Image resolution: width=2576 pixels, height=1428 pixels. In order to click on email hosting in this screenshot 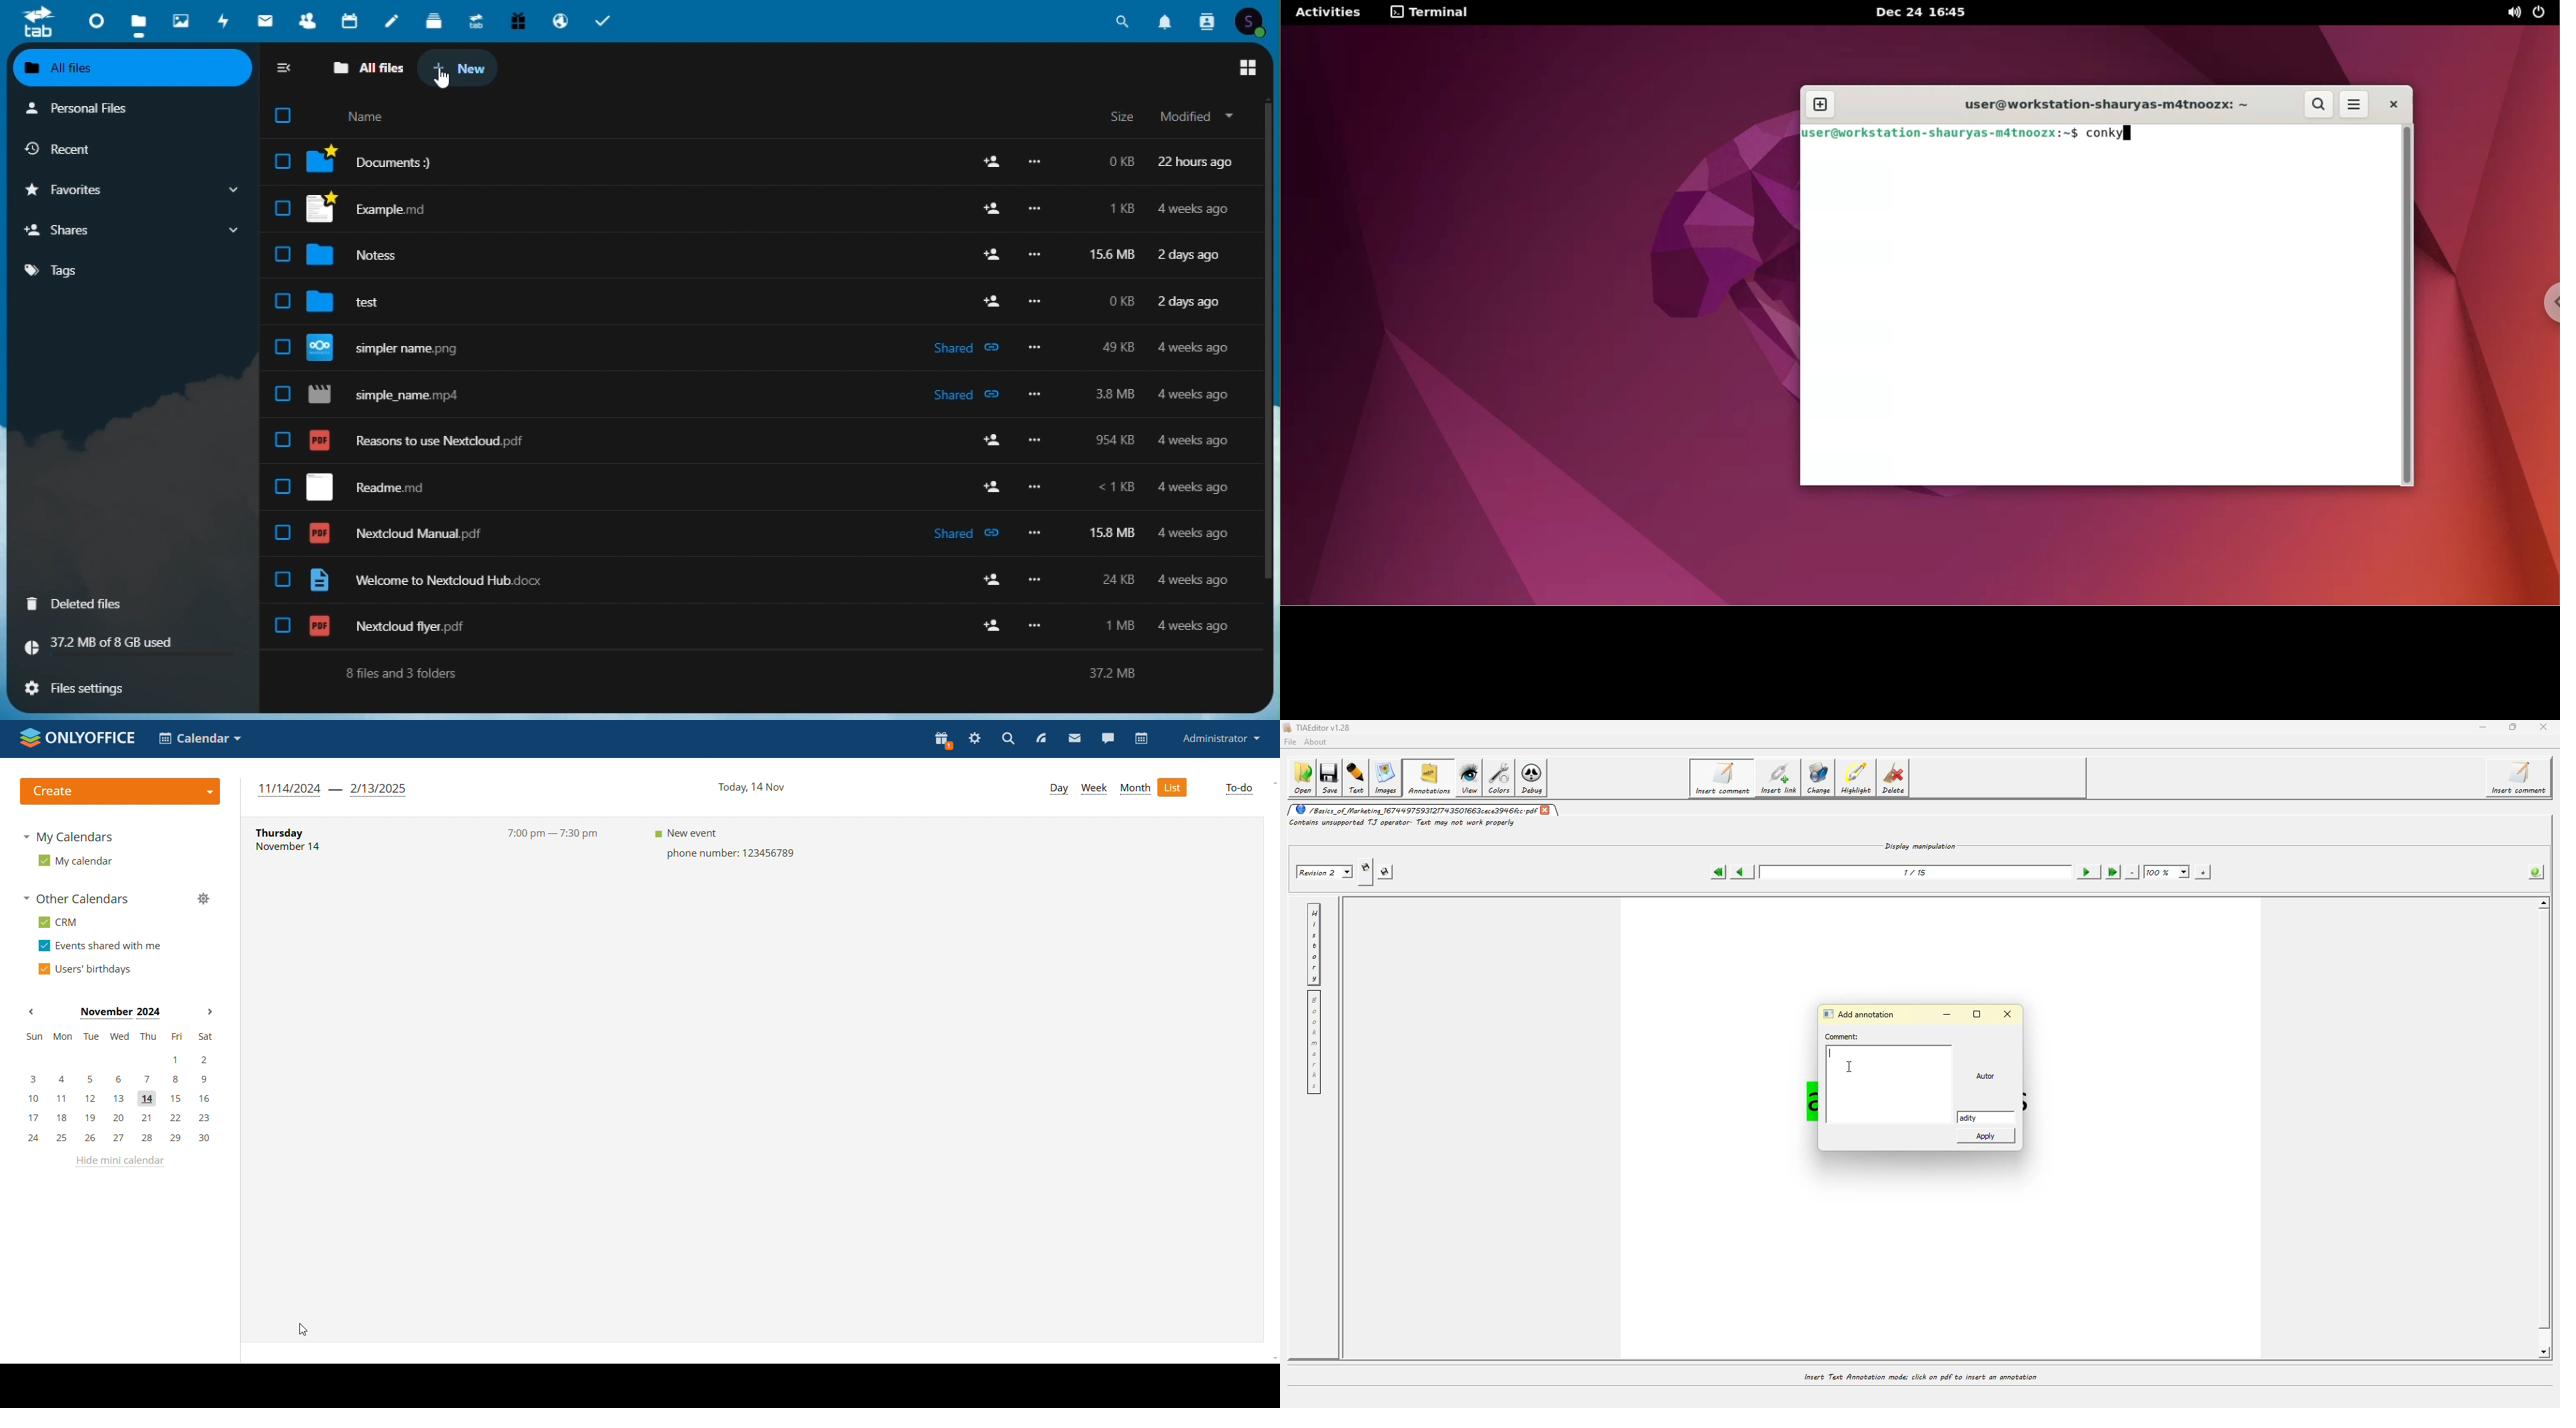, I will do `click(561, 20)`.